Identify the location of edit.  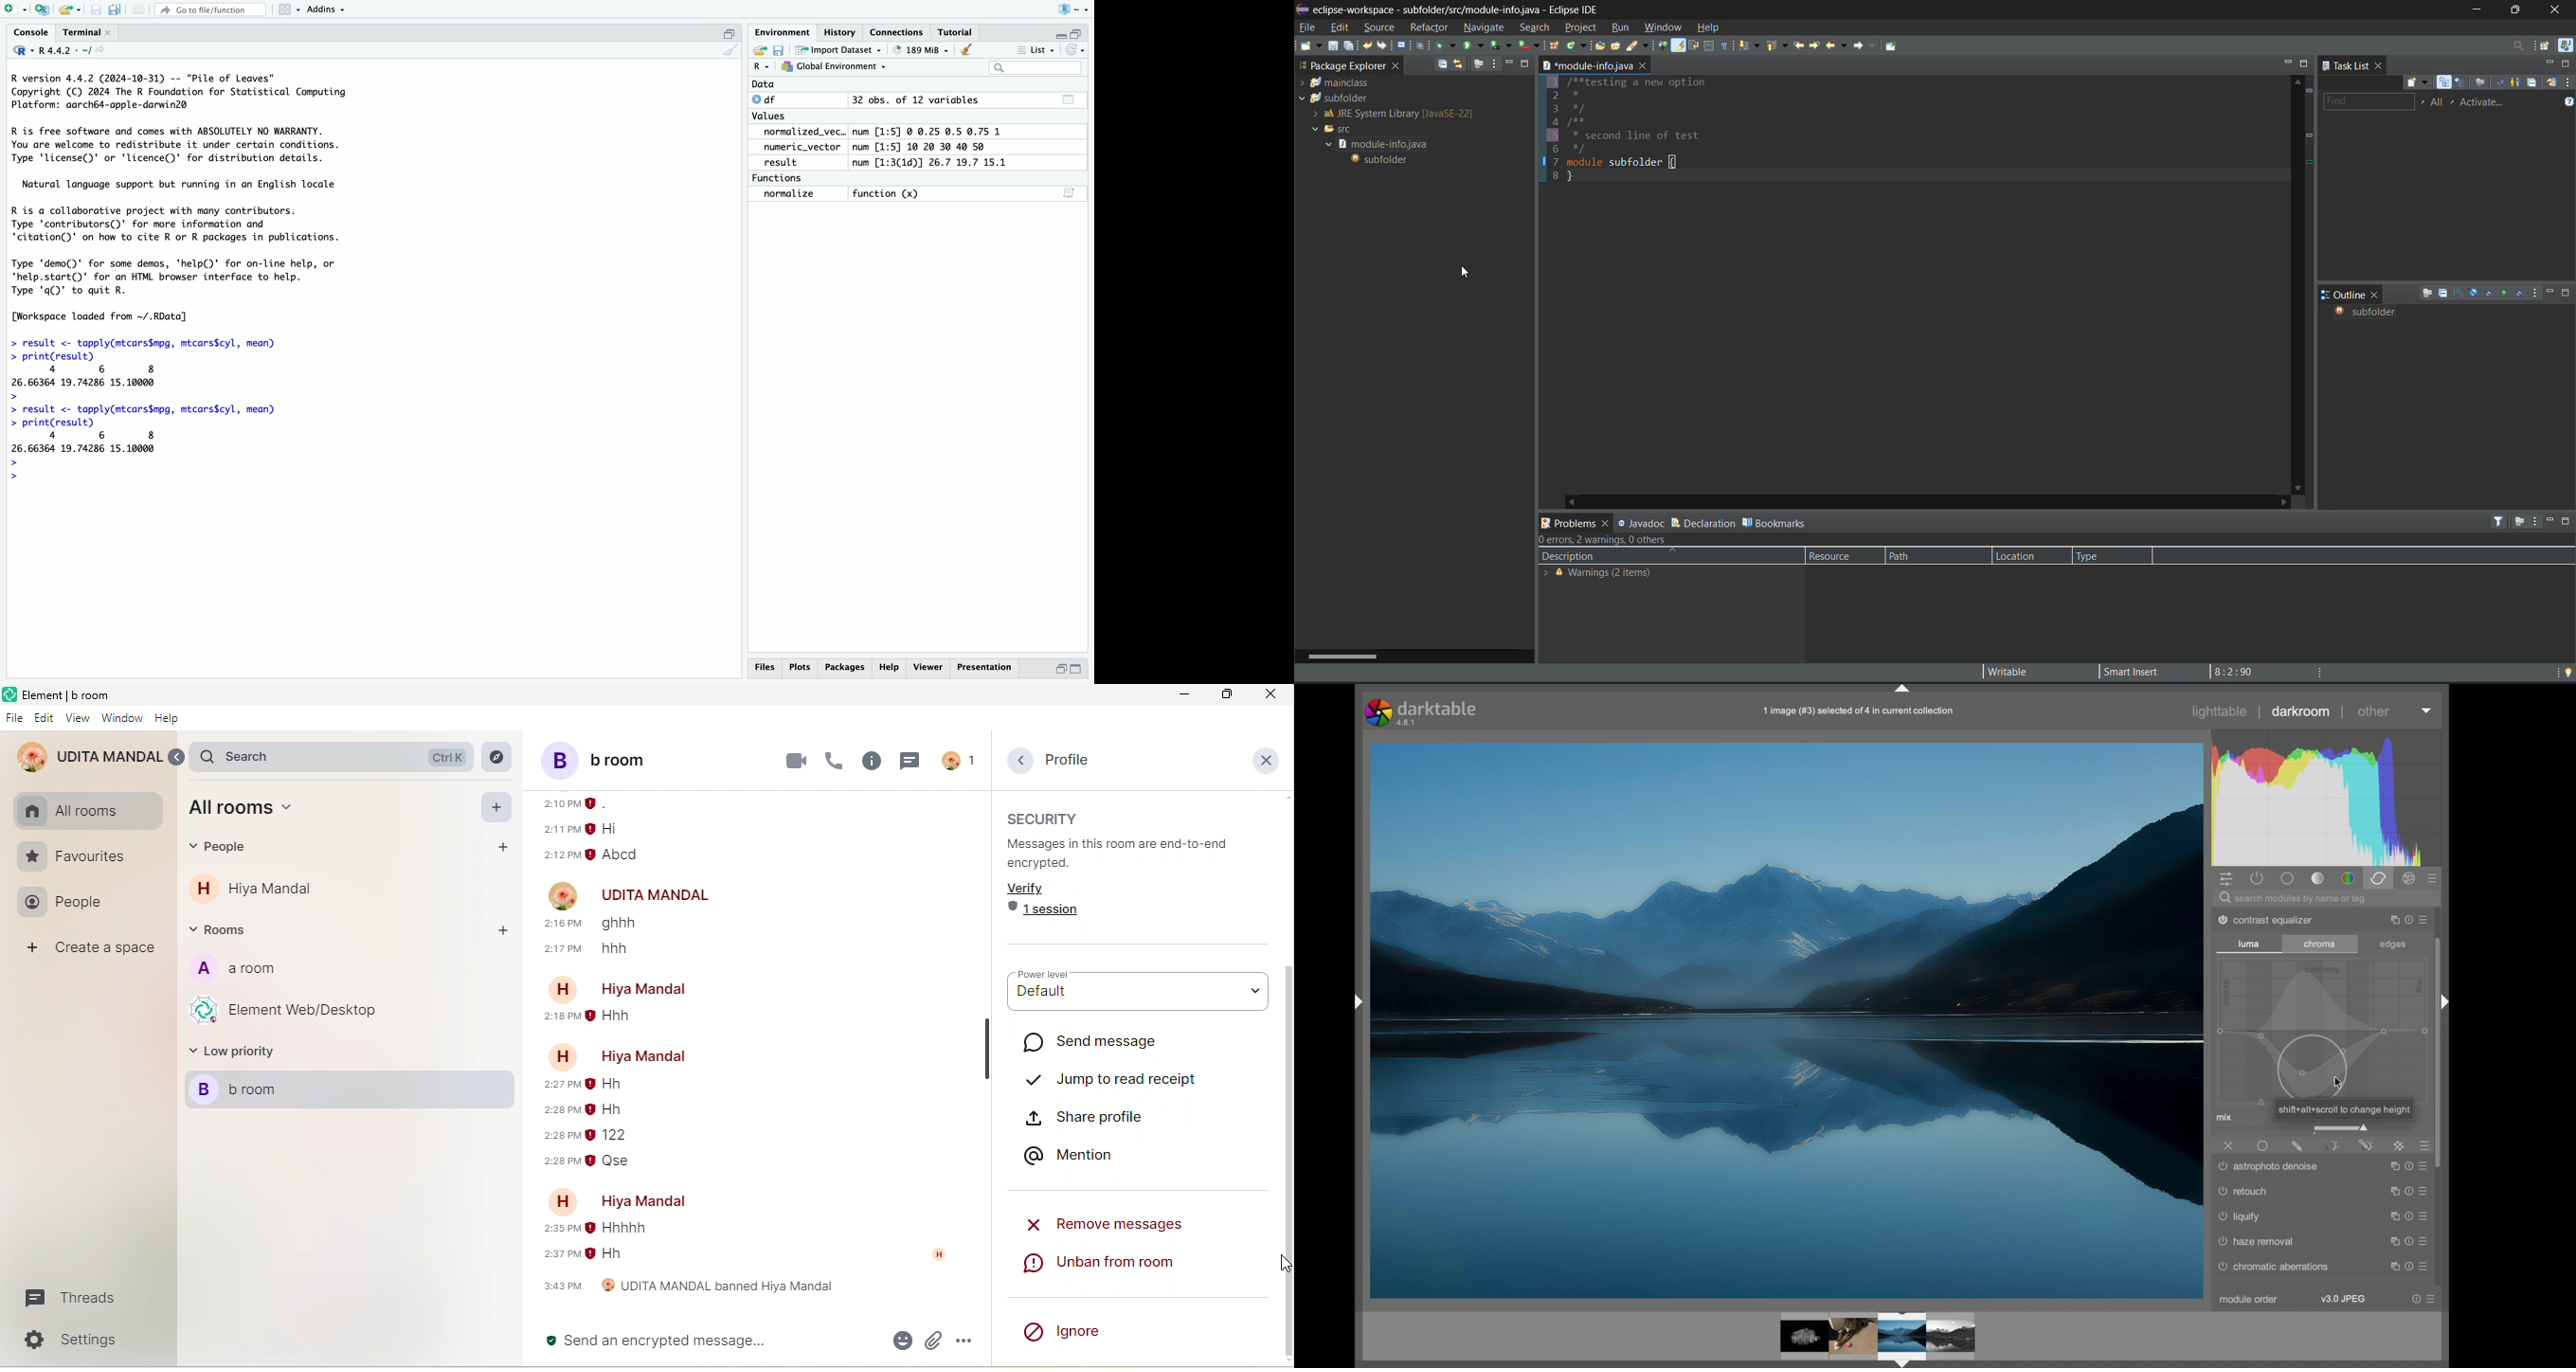
(45, 718).